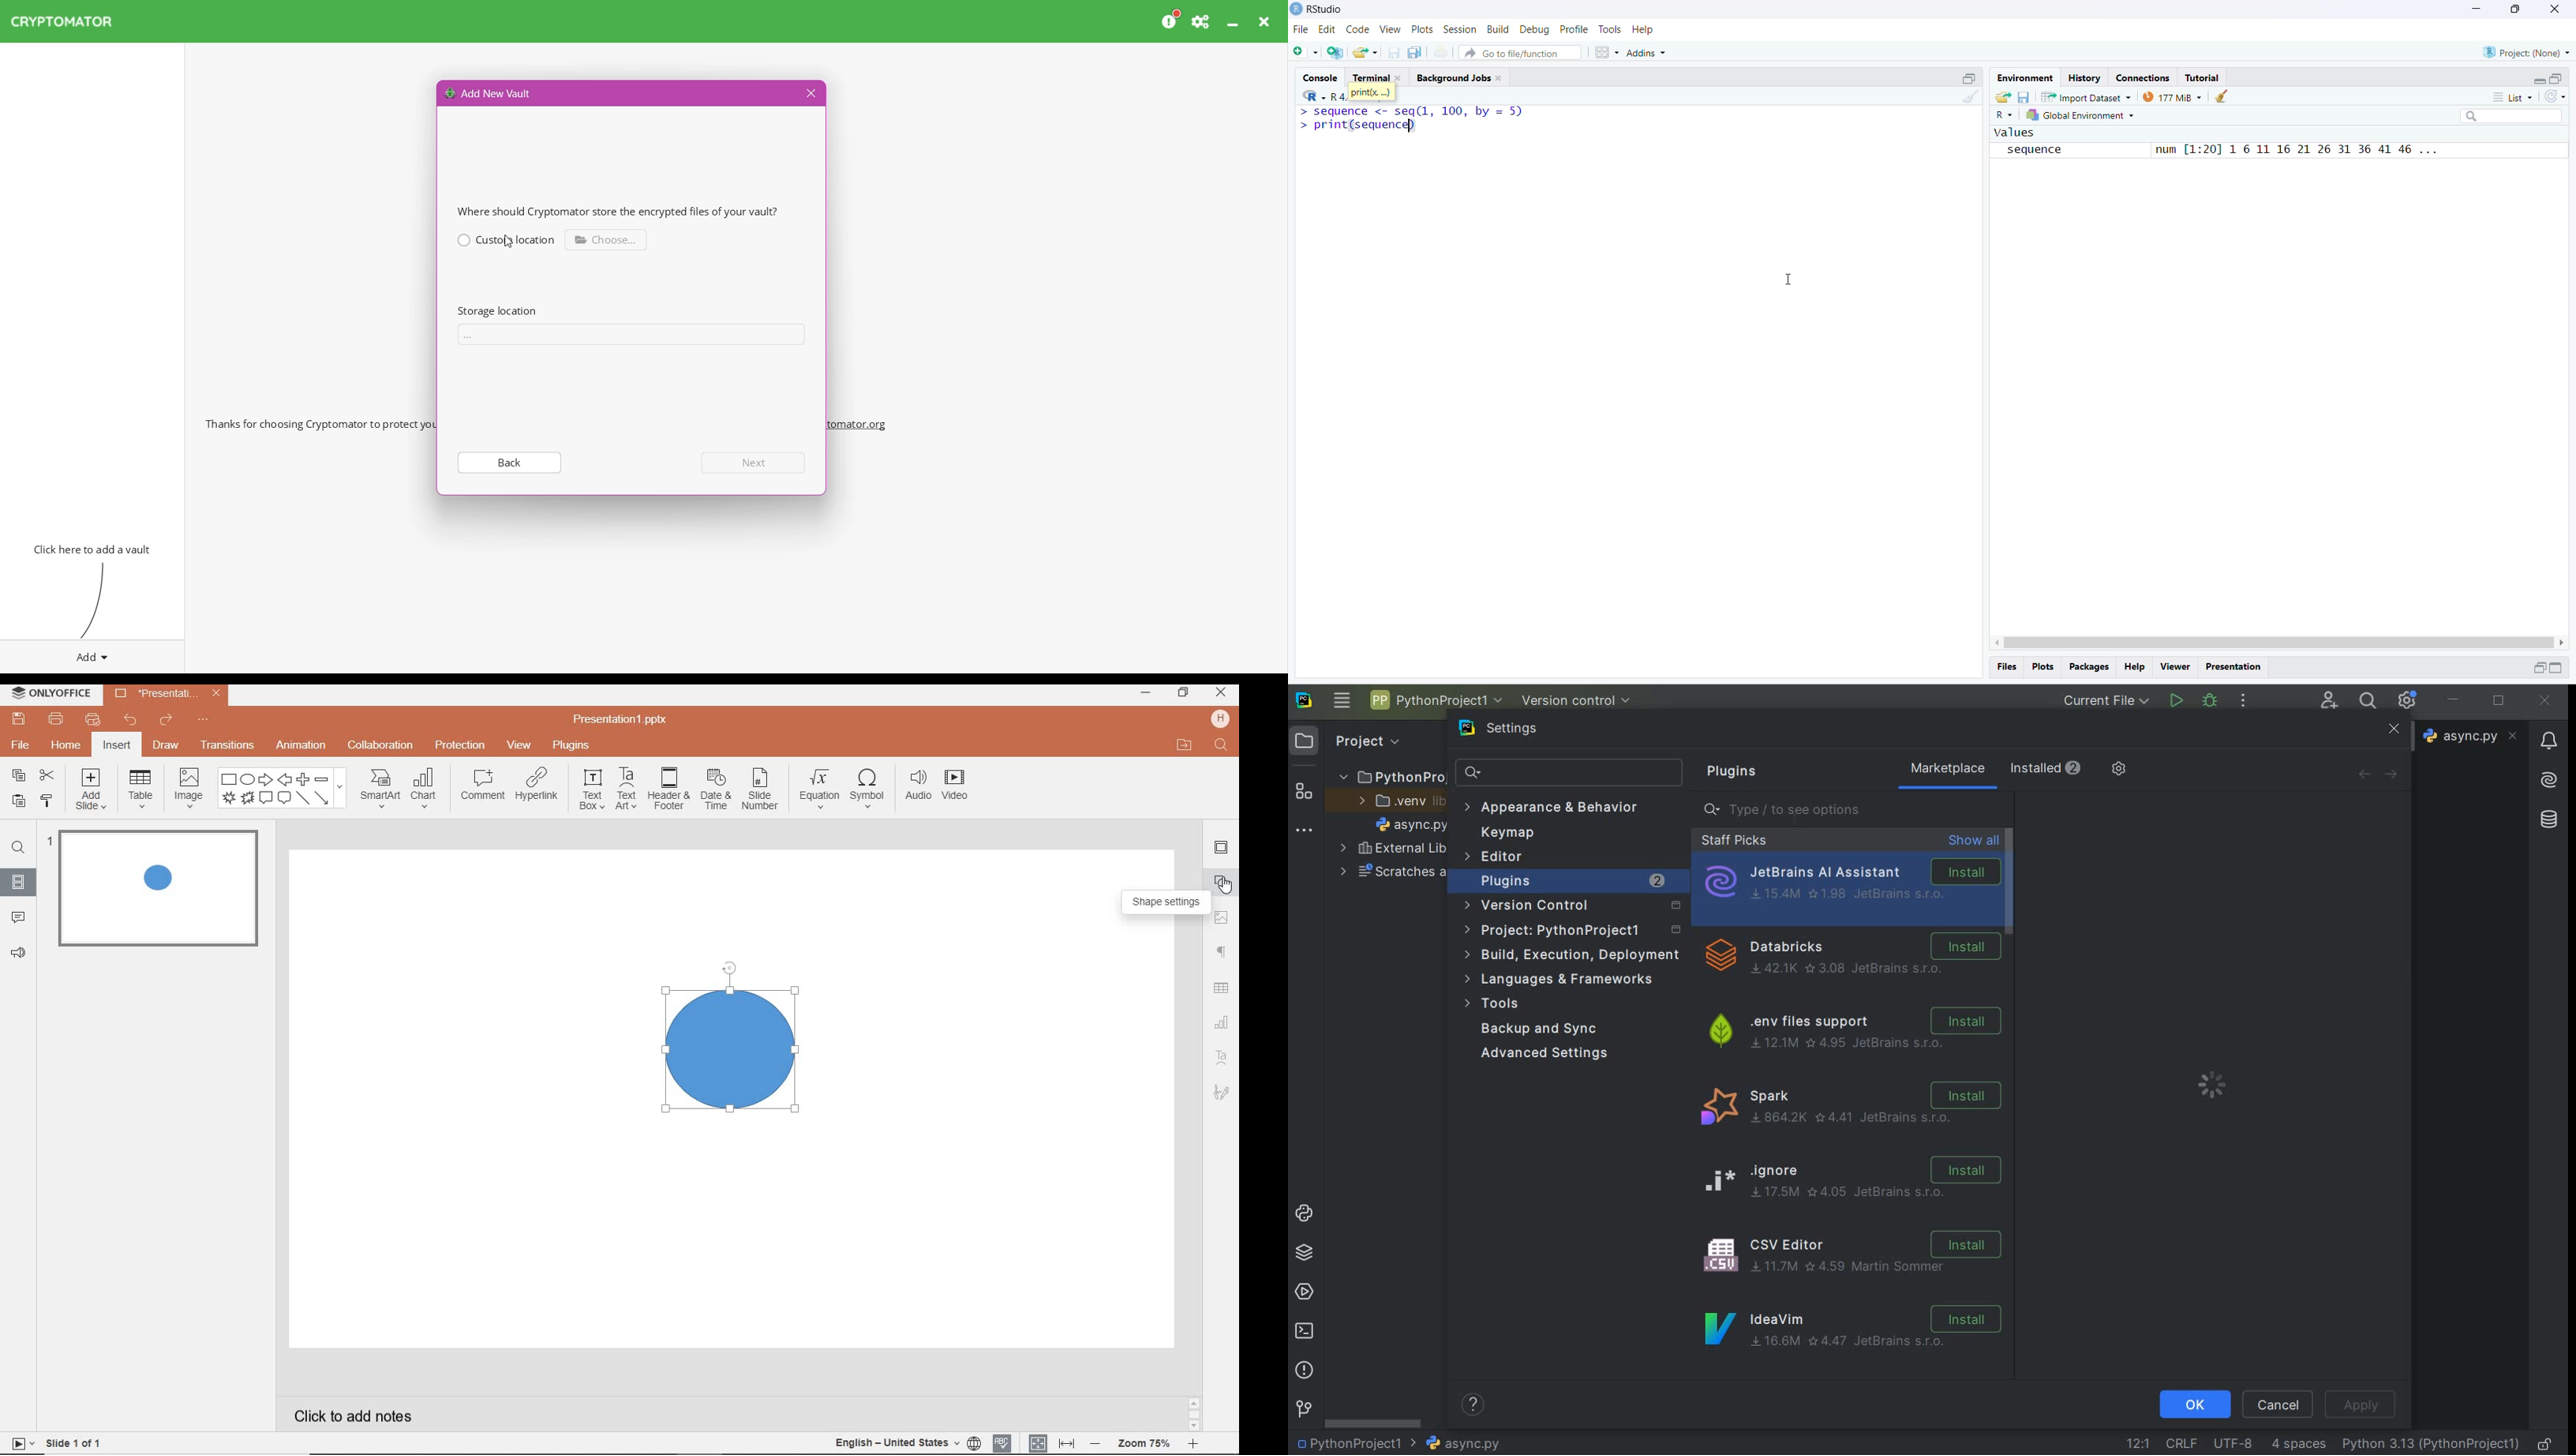  What do you see at coordinates (1648, 53) in the screenshot?
I see `addins` at bounding box center [1648, 53].